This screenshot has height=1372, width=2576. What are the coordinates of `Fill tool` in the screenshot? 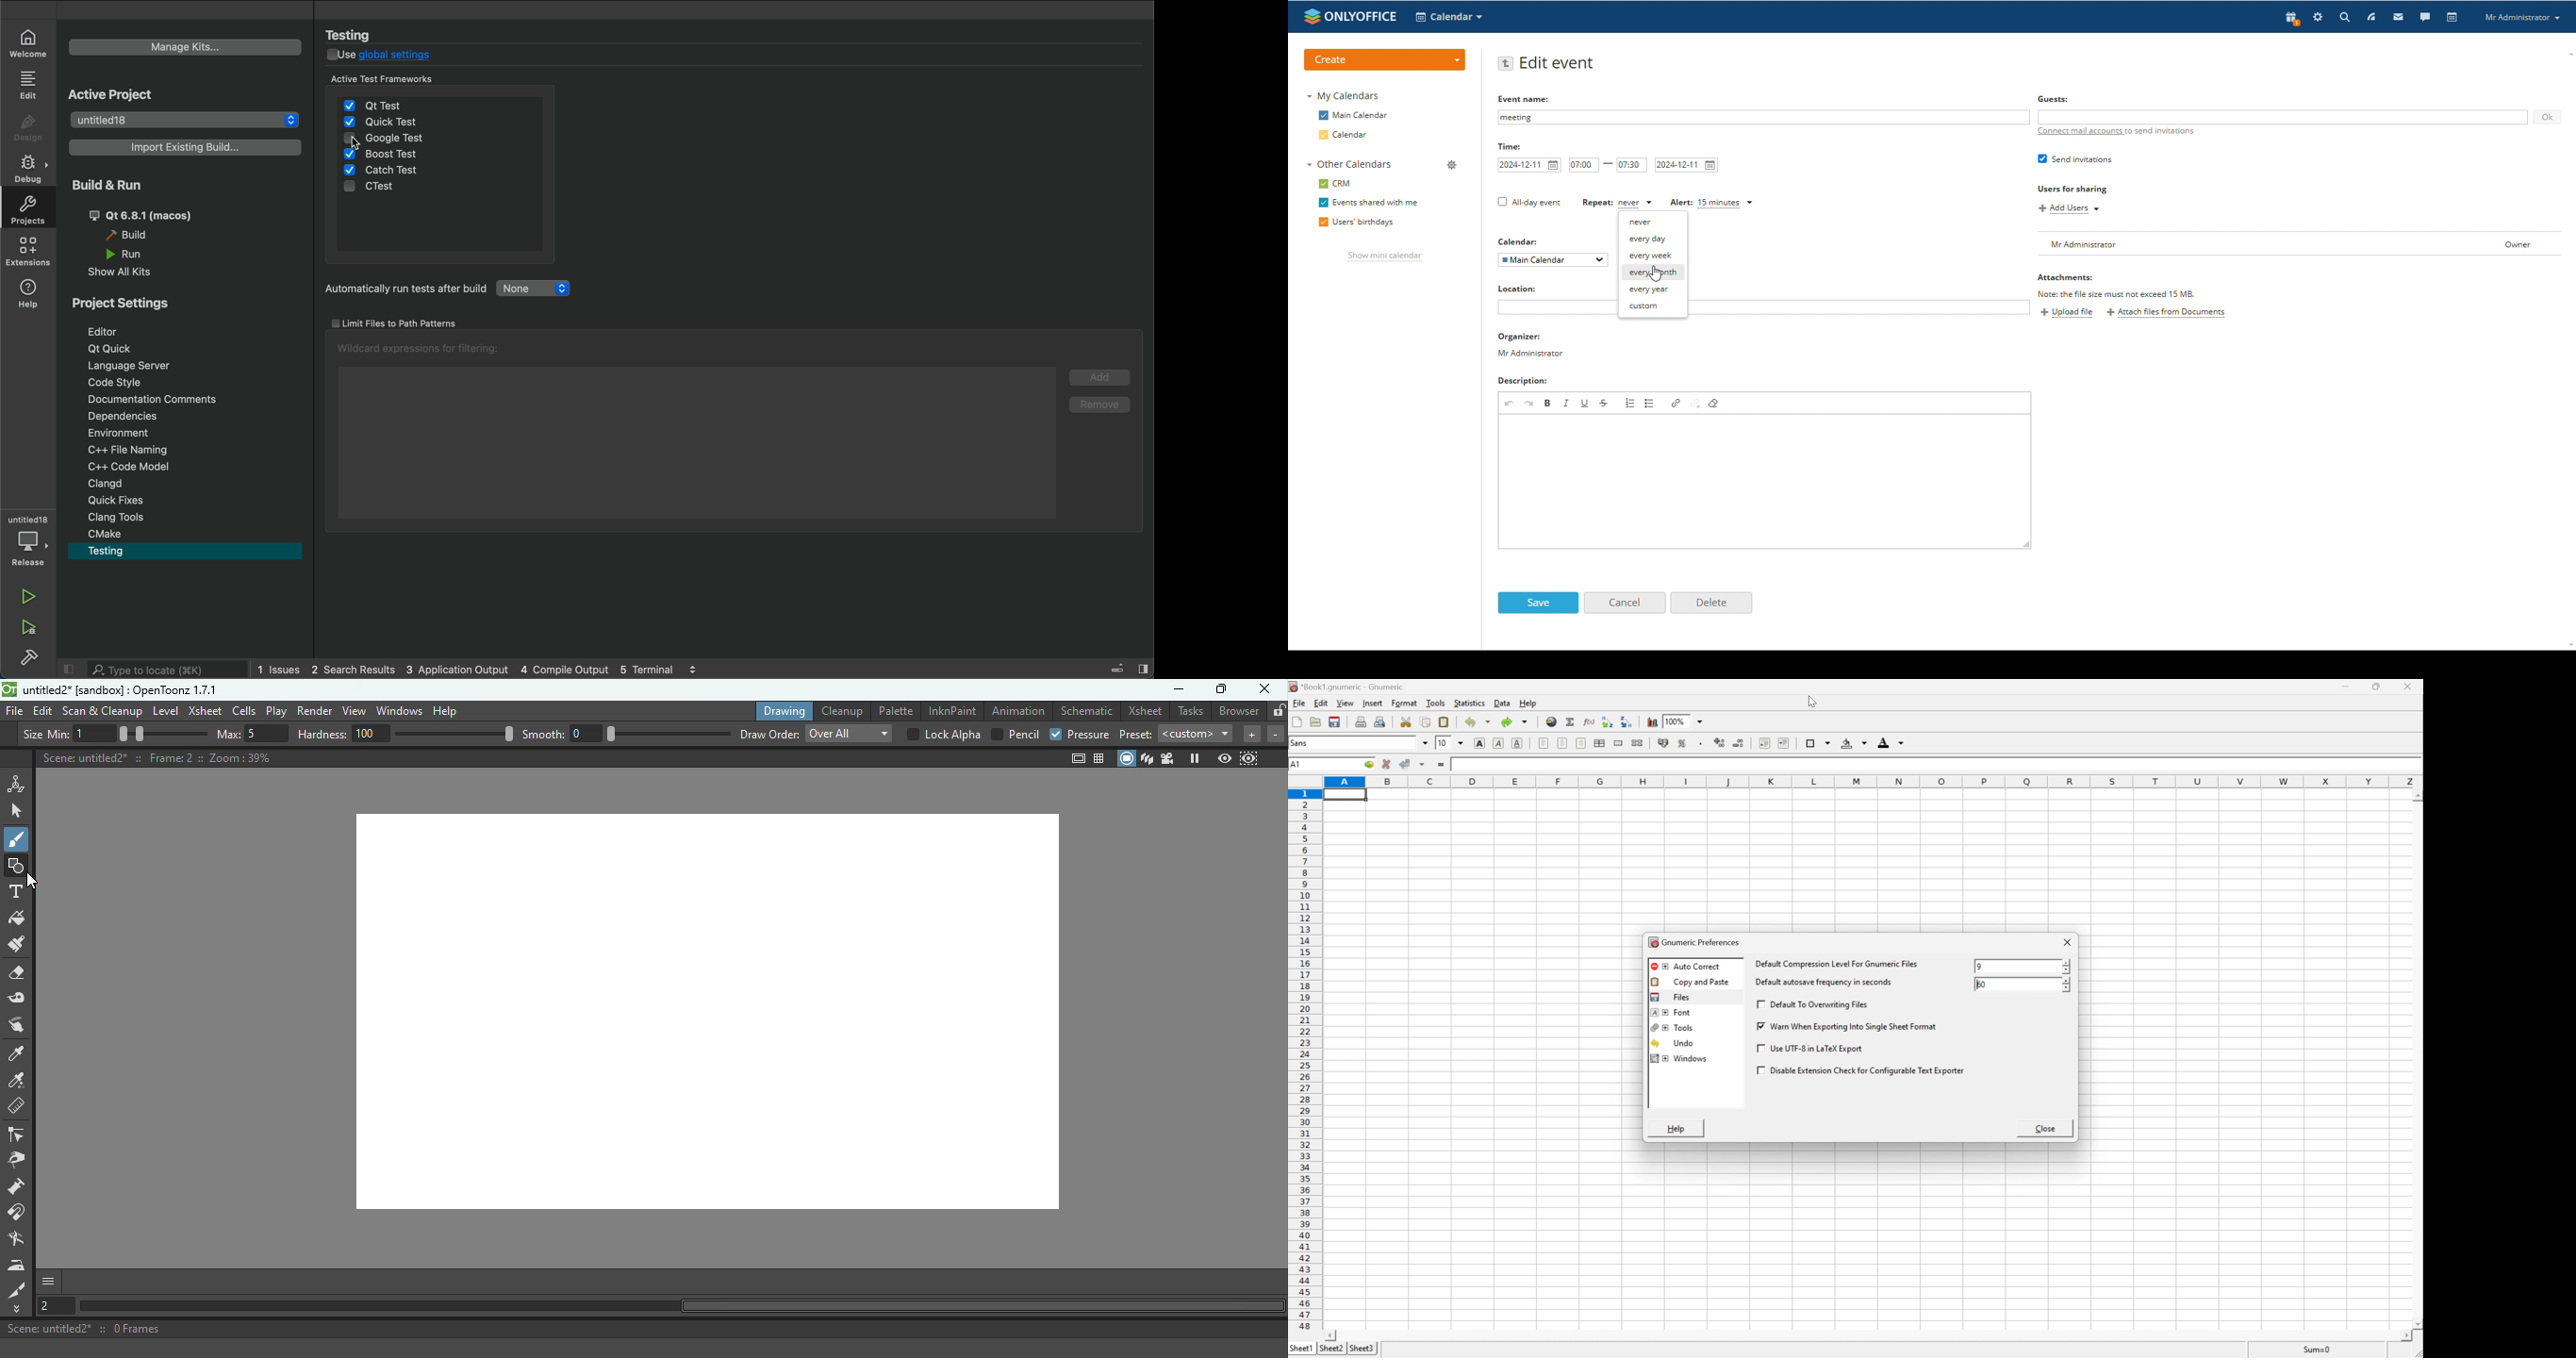 It's located at (21, 919).